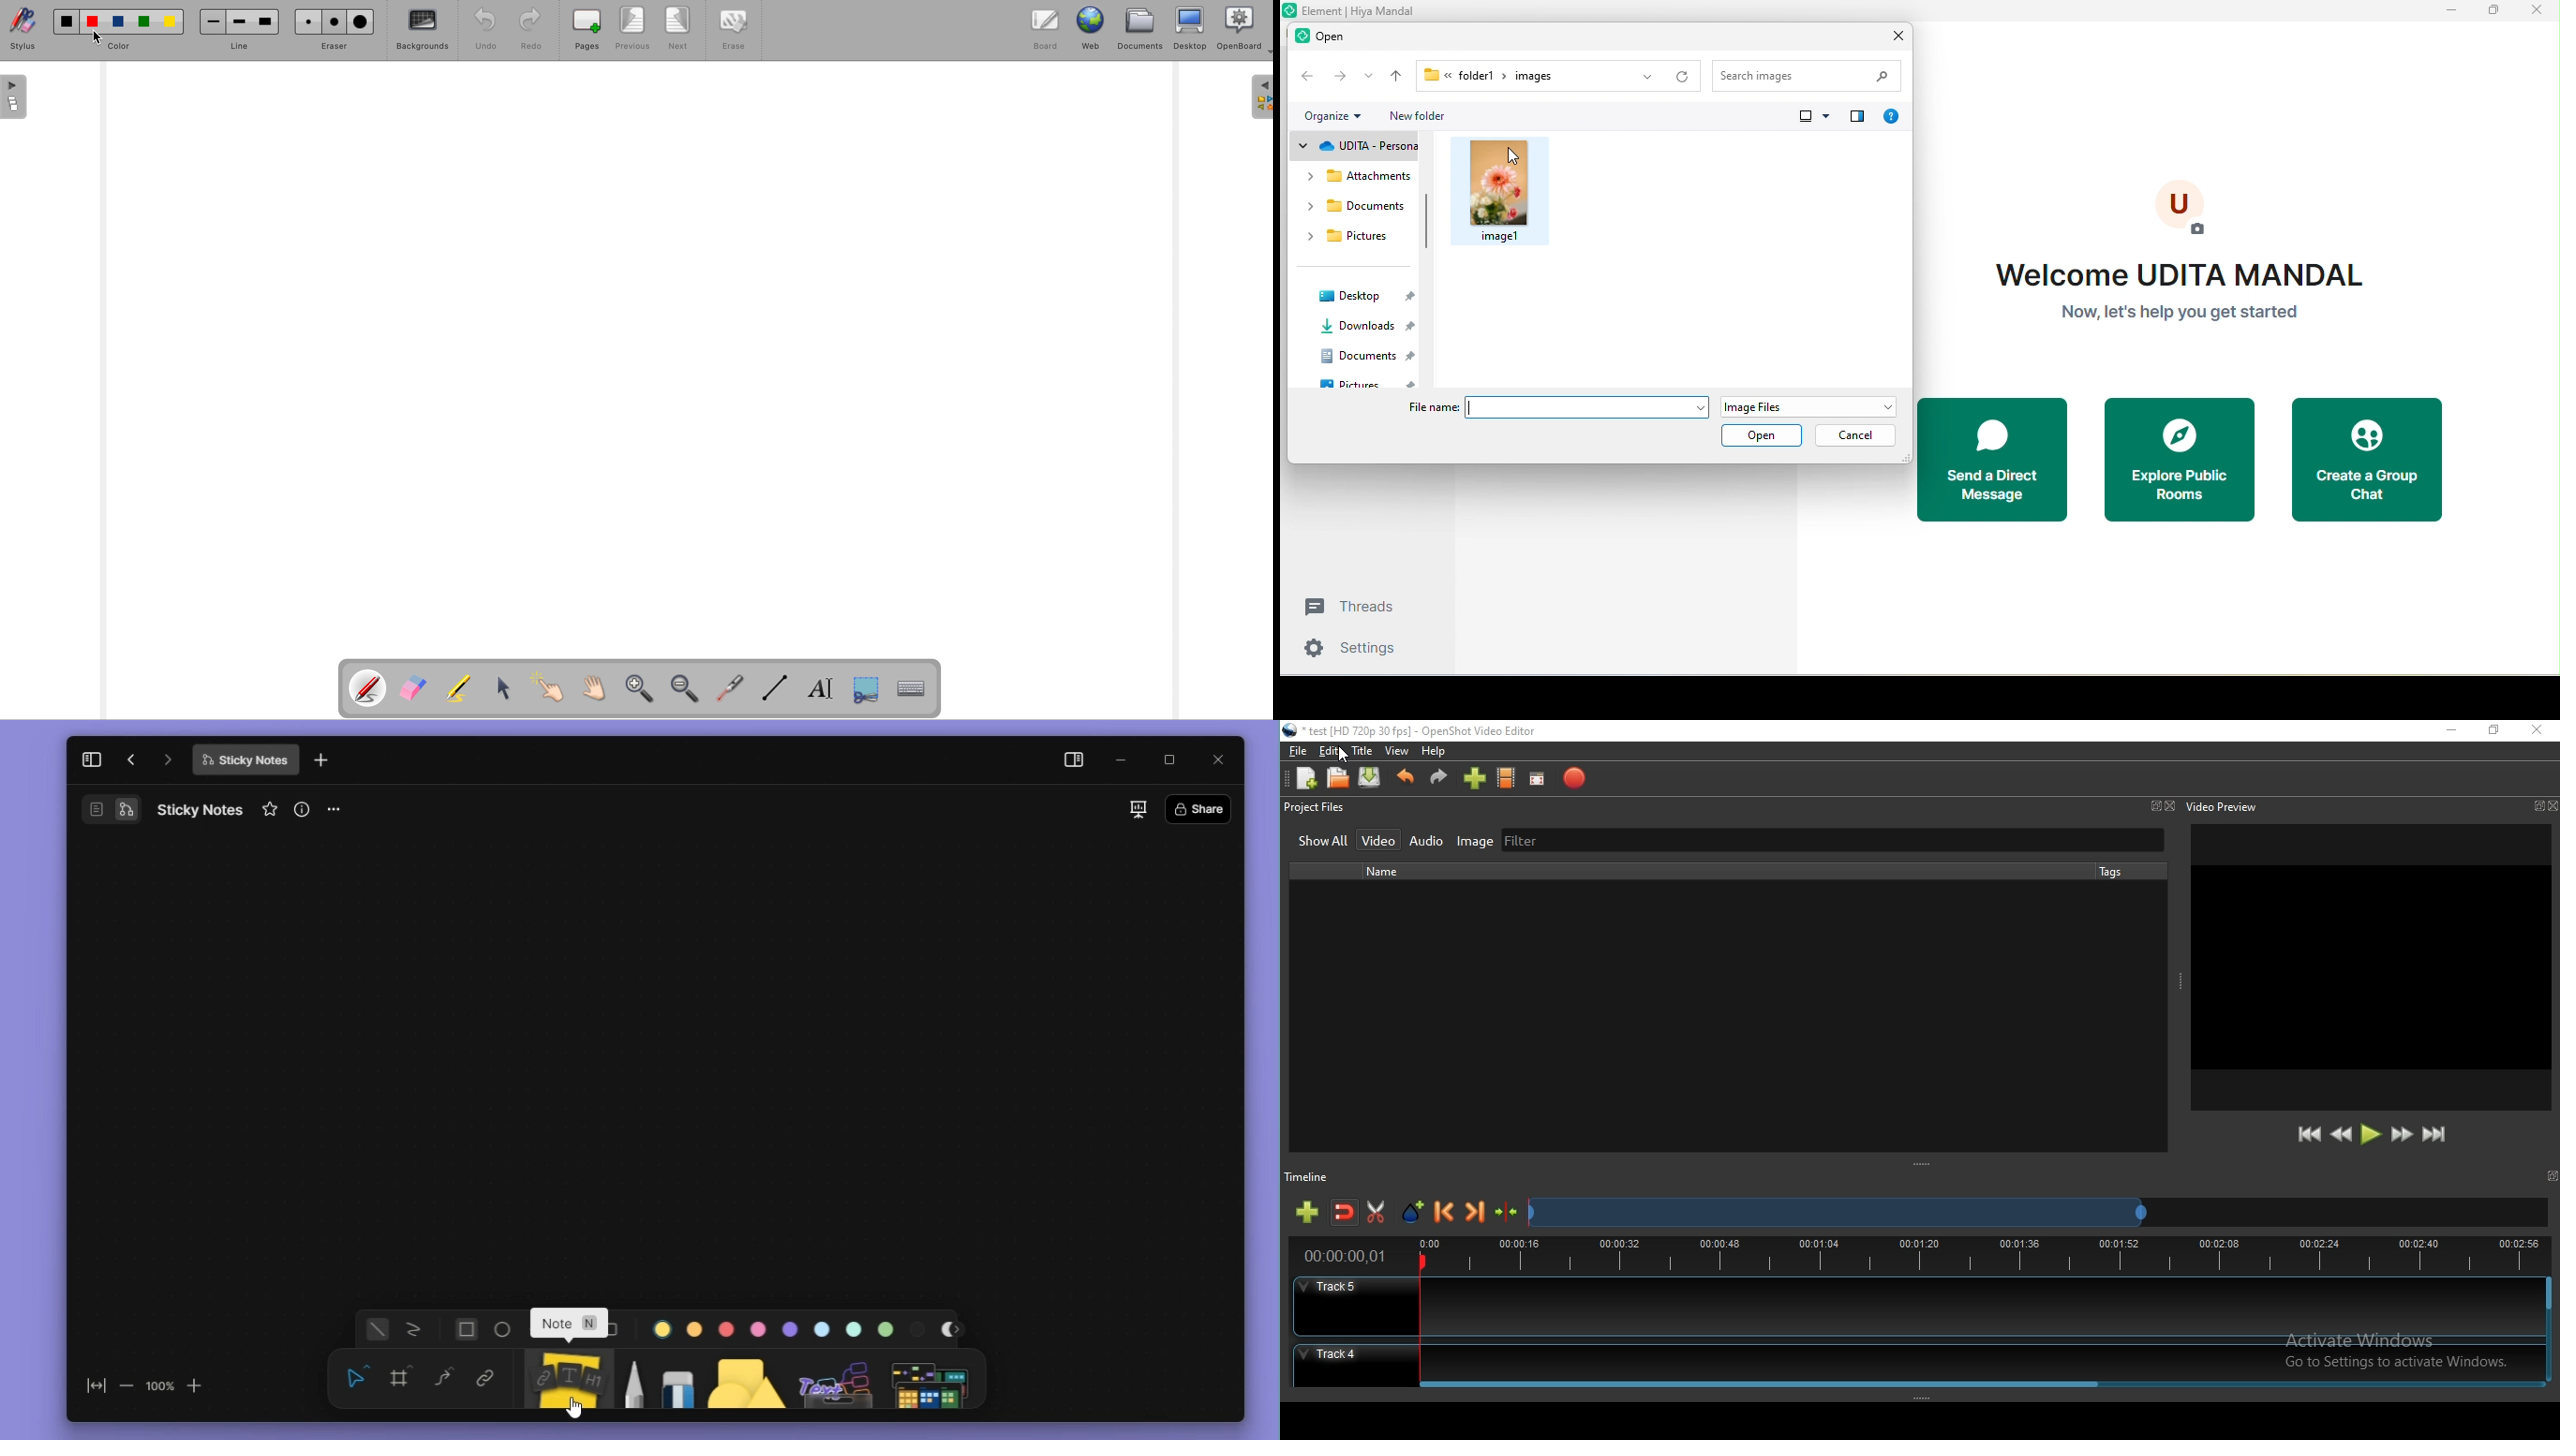 This screenshot has width=2576, height=1456. Describe the element at coordinates (1473, 781) in the screenshot. I see `import files` at that location.